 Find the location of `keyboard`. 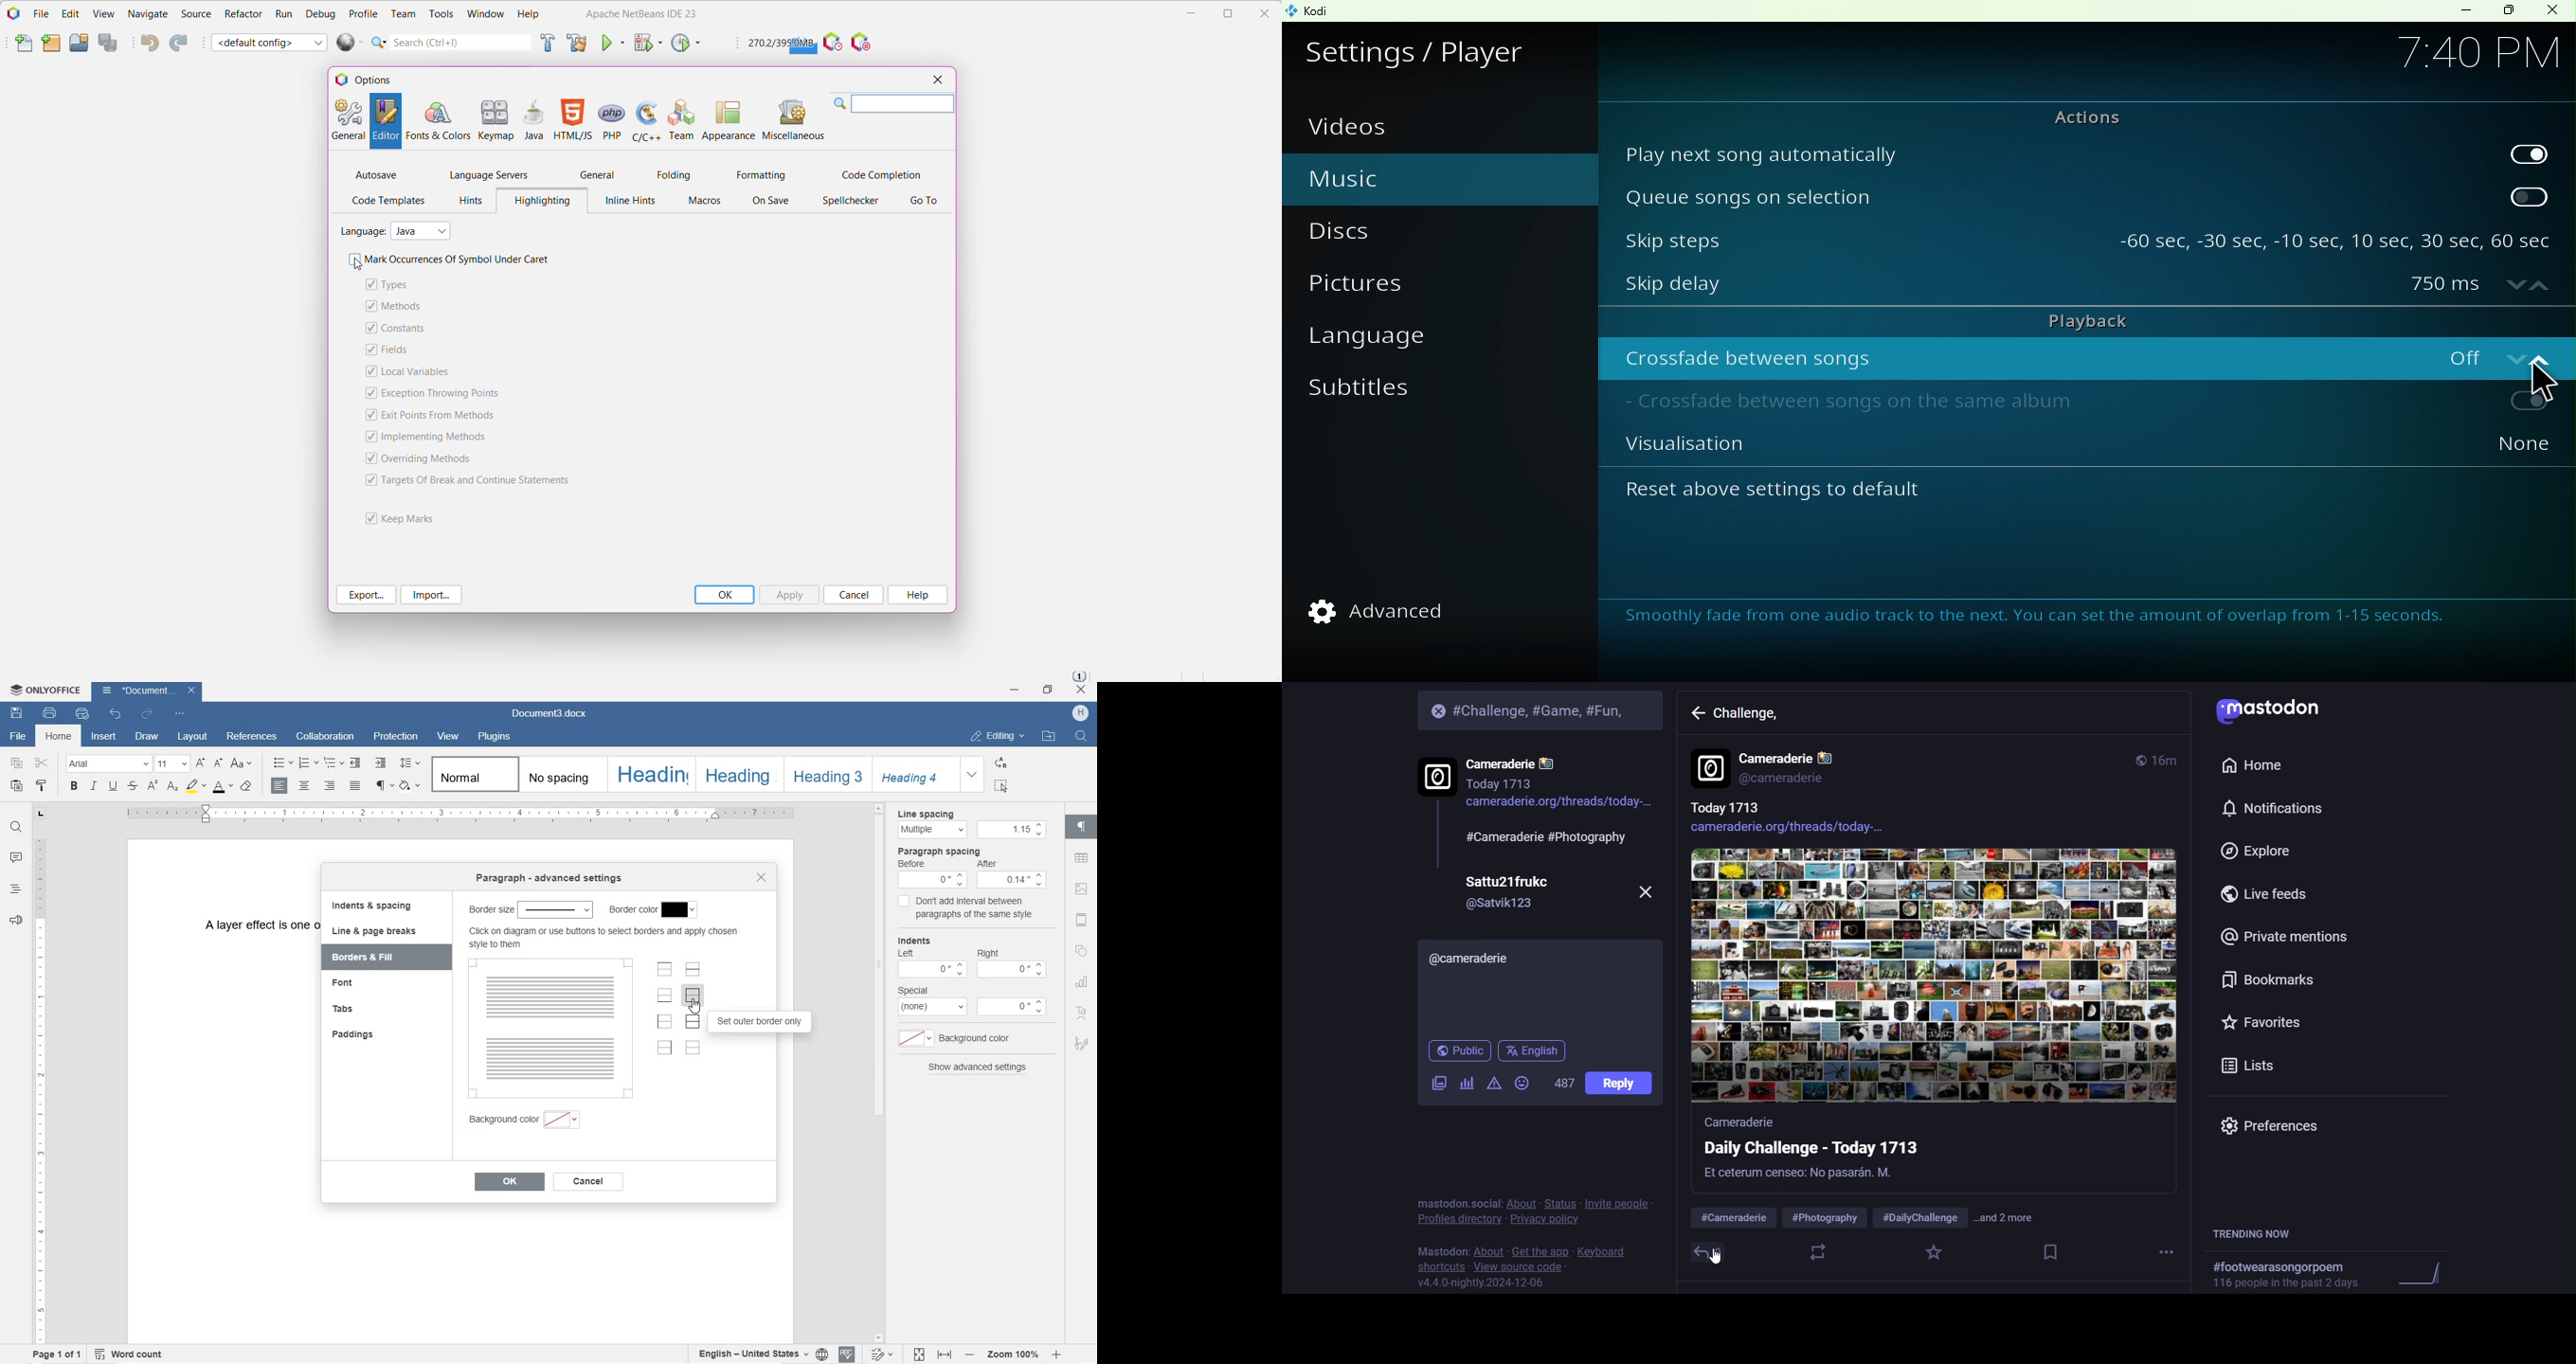

keyboard is located at coordinates (1606, 1249).